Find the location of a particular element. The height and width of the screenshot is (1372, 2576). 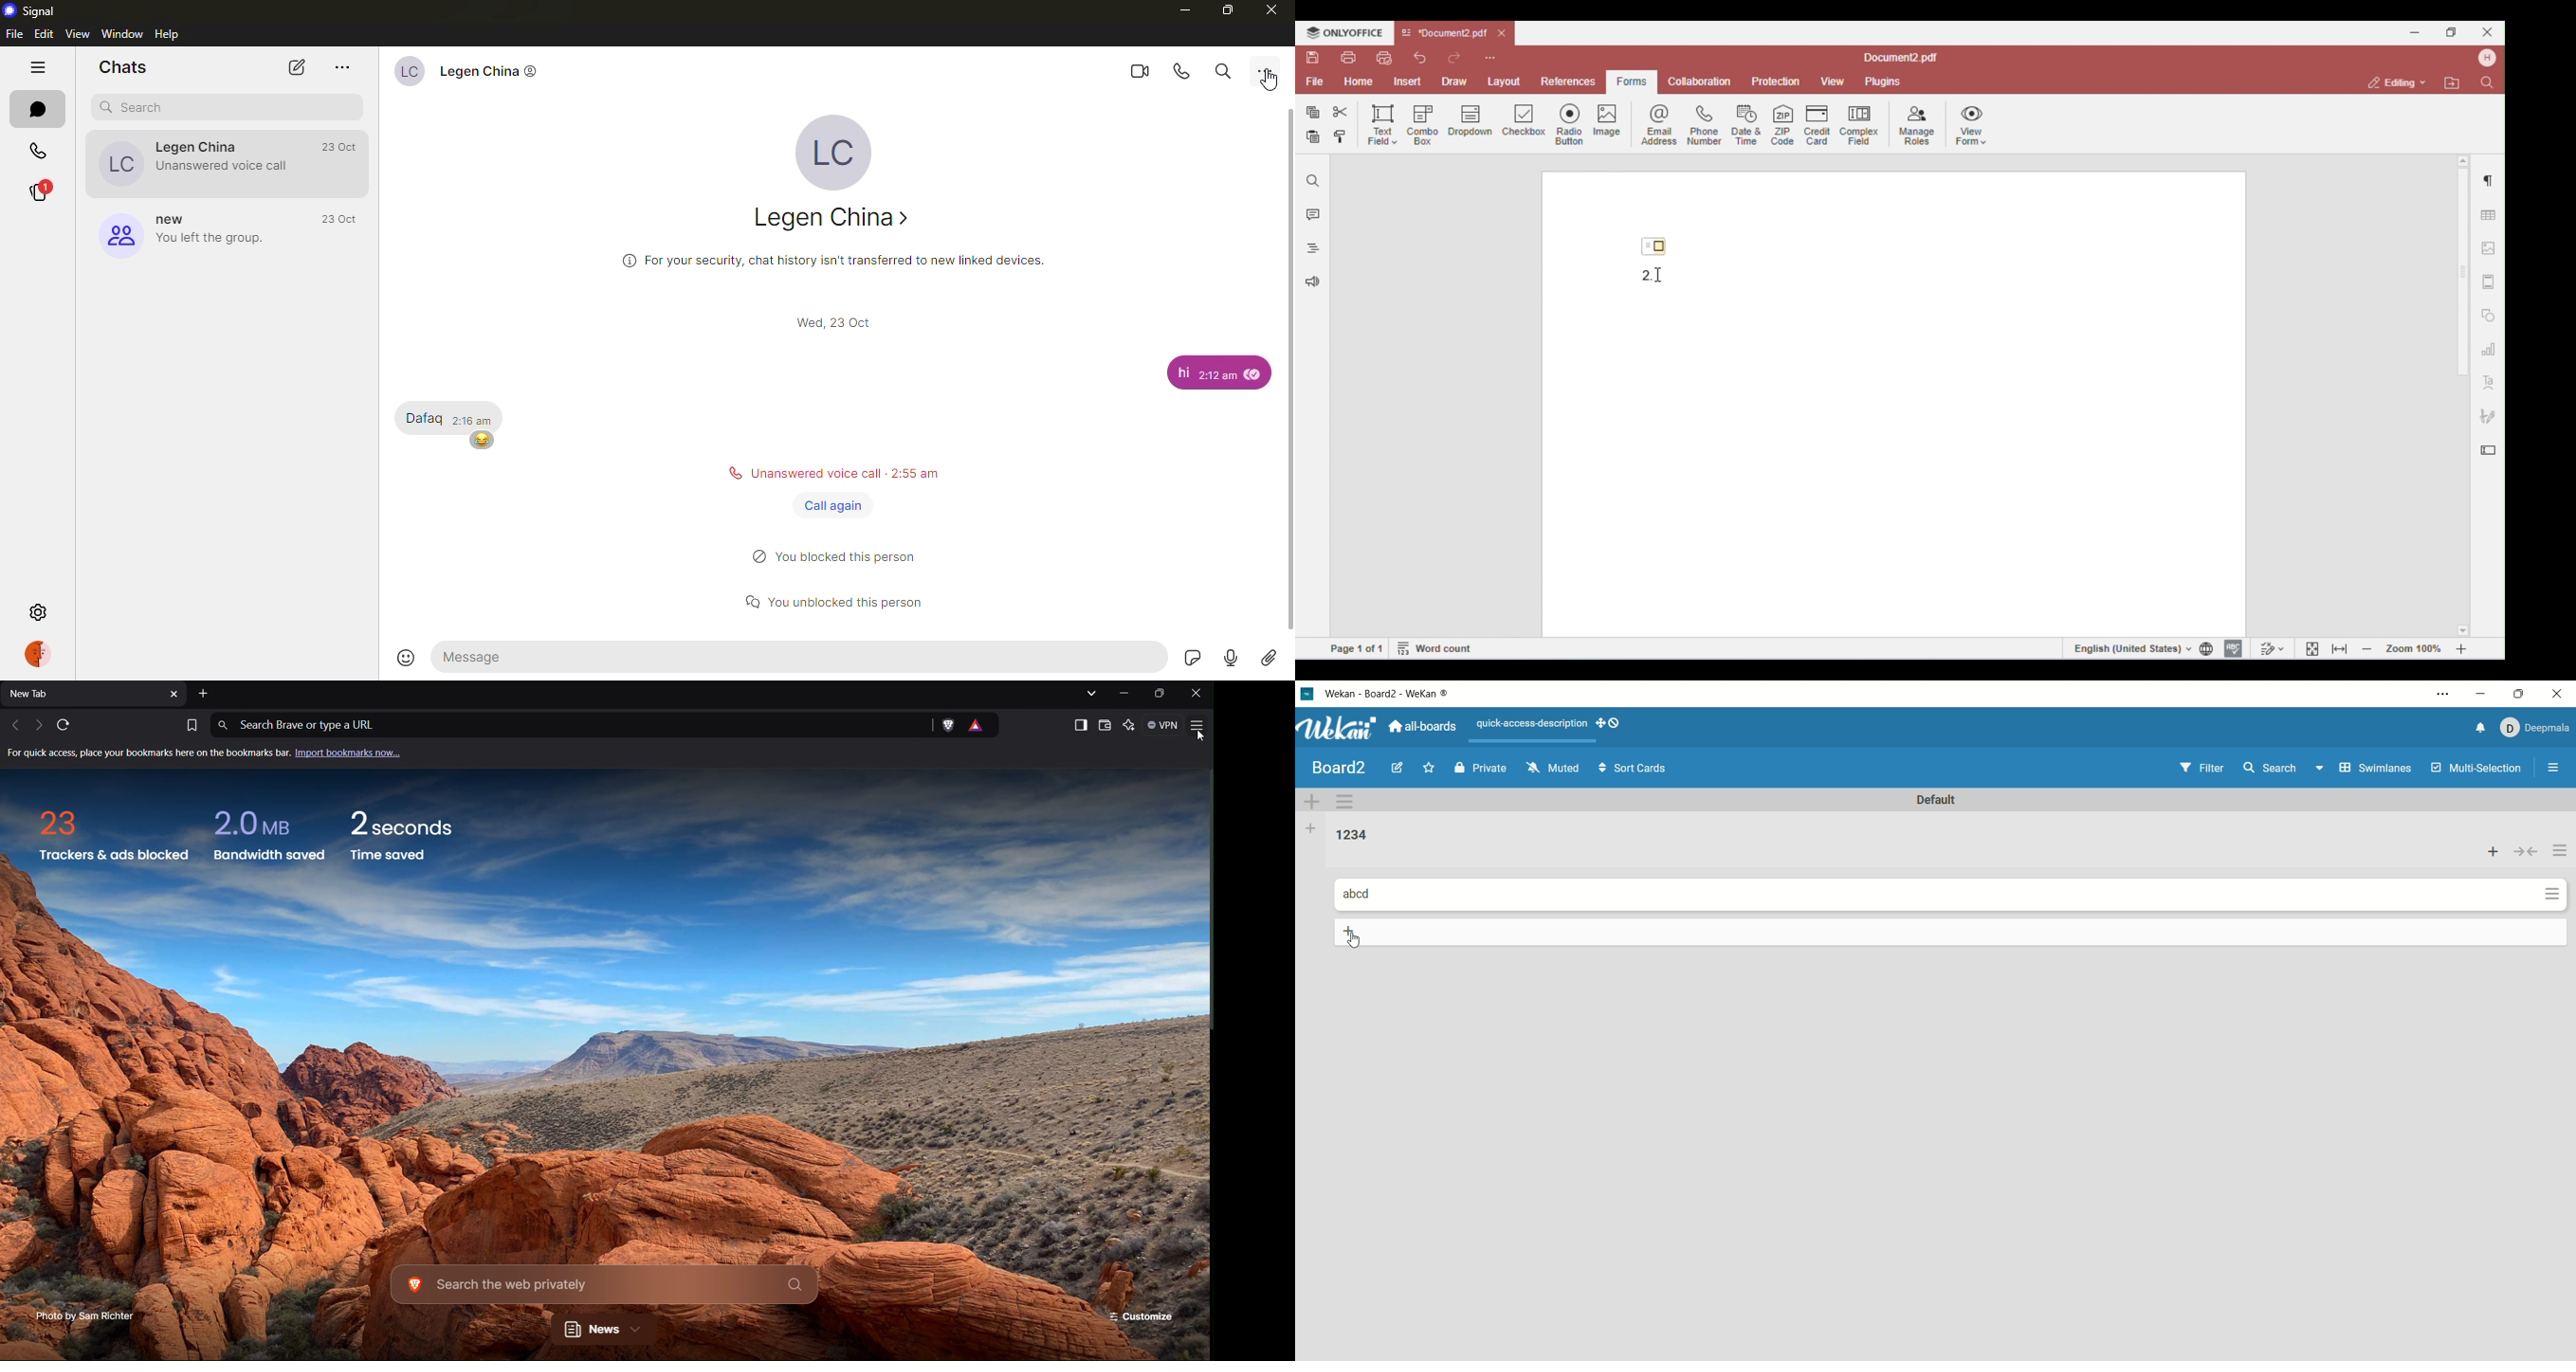

sort cards is located at coordinates (1641, 769).